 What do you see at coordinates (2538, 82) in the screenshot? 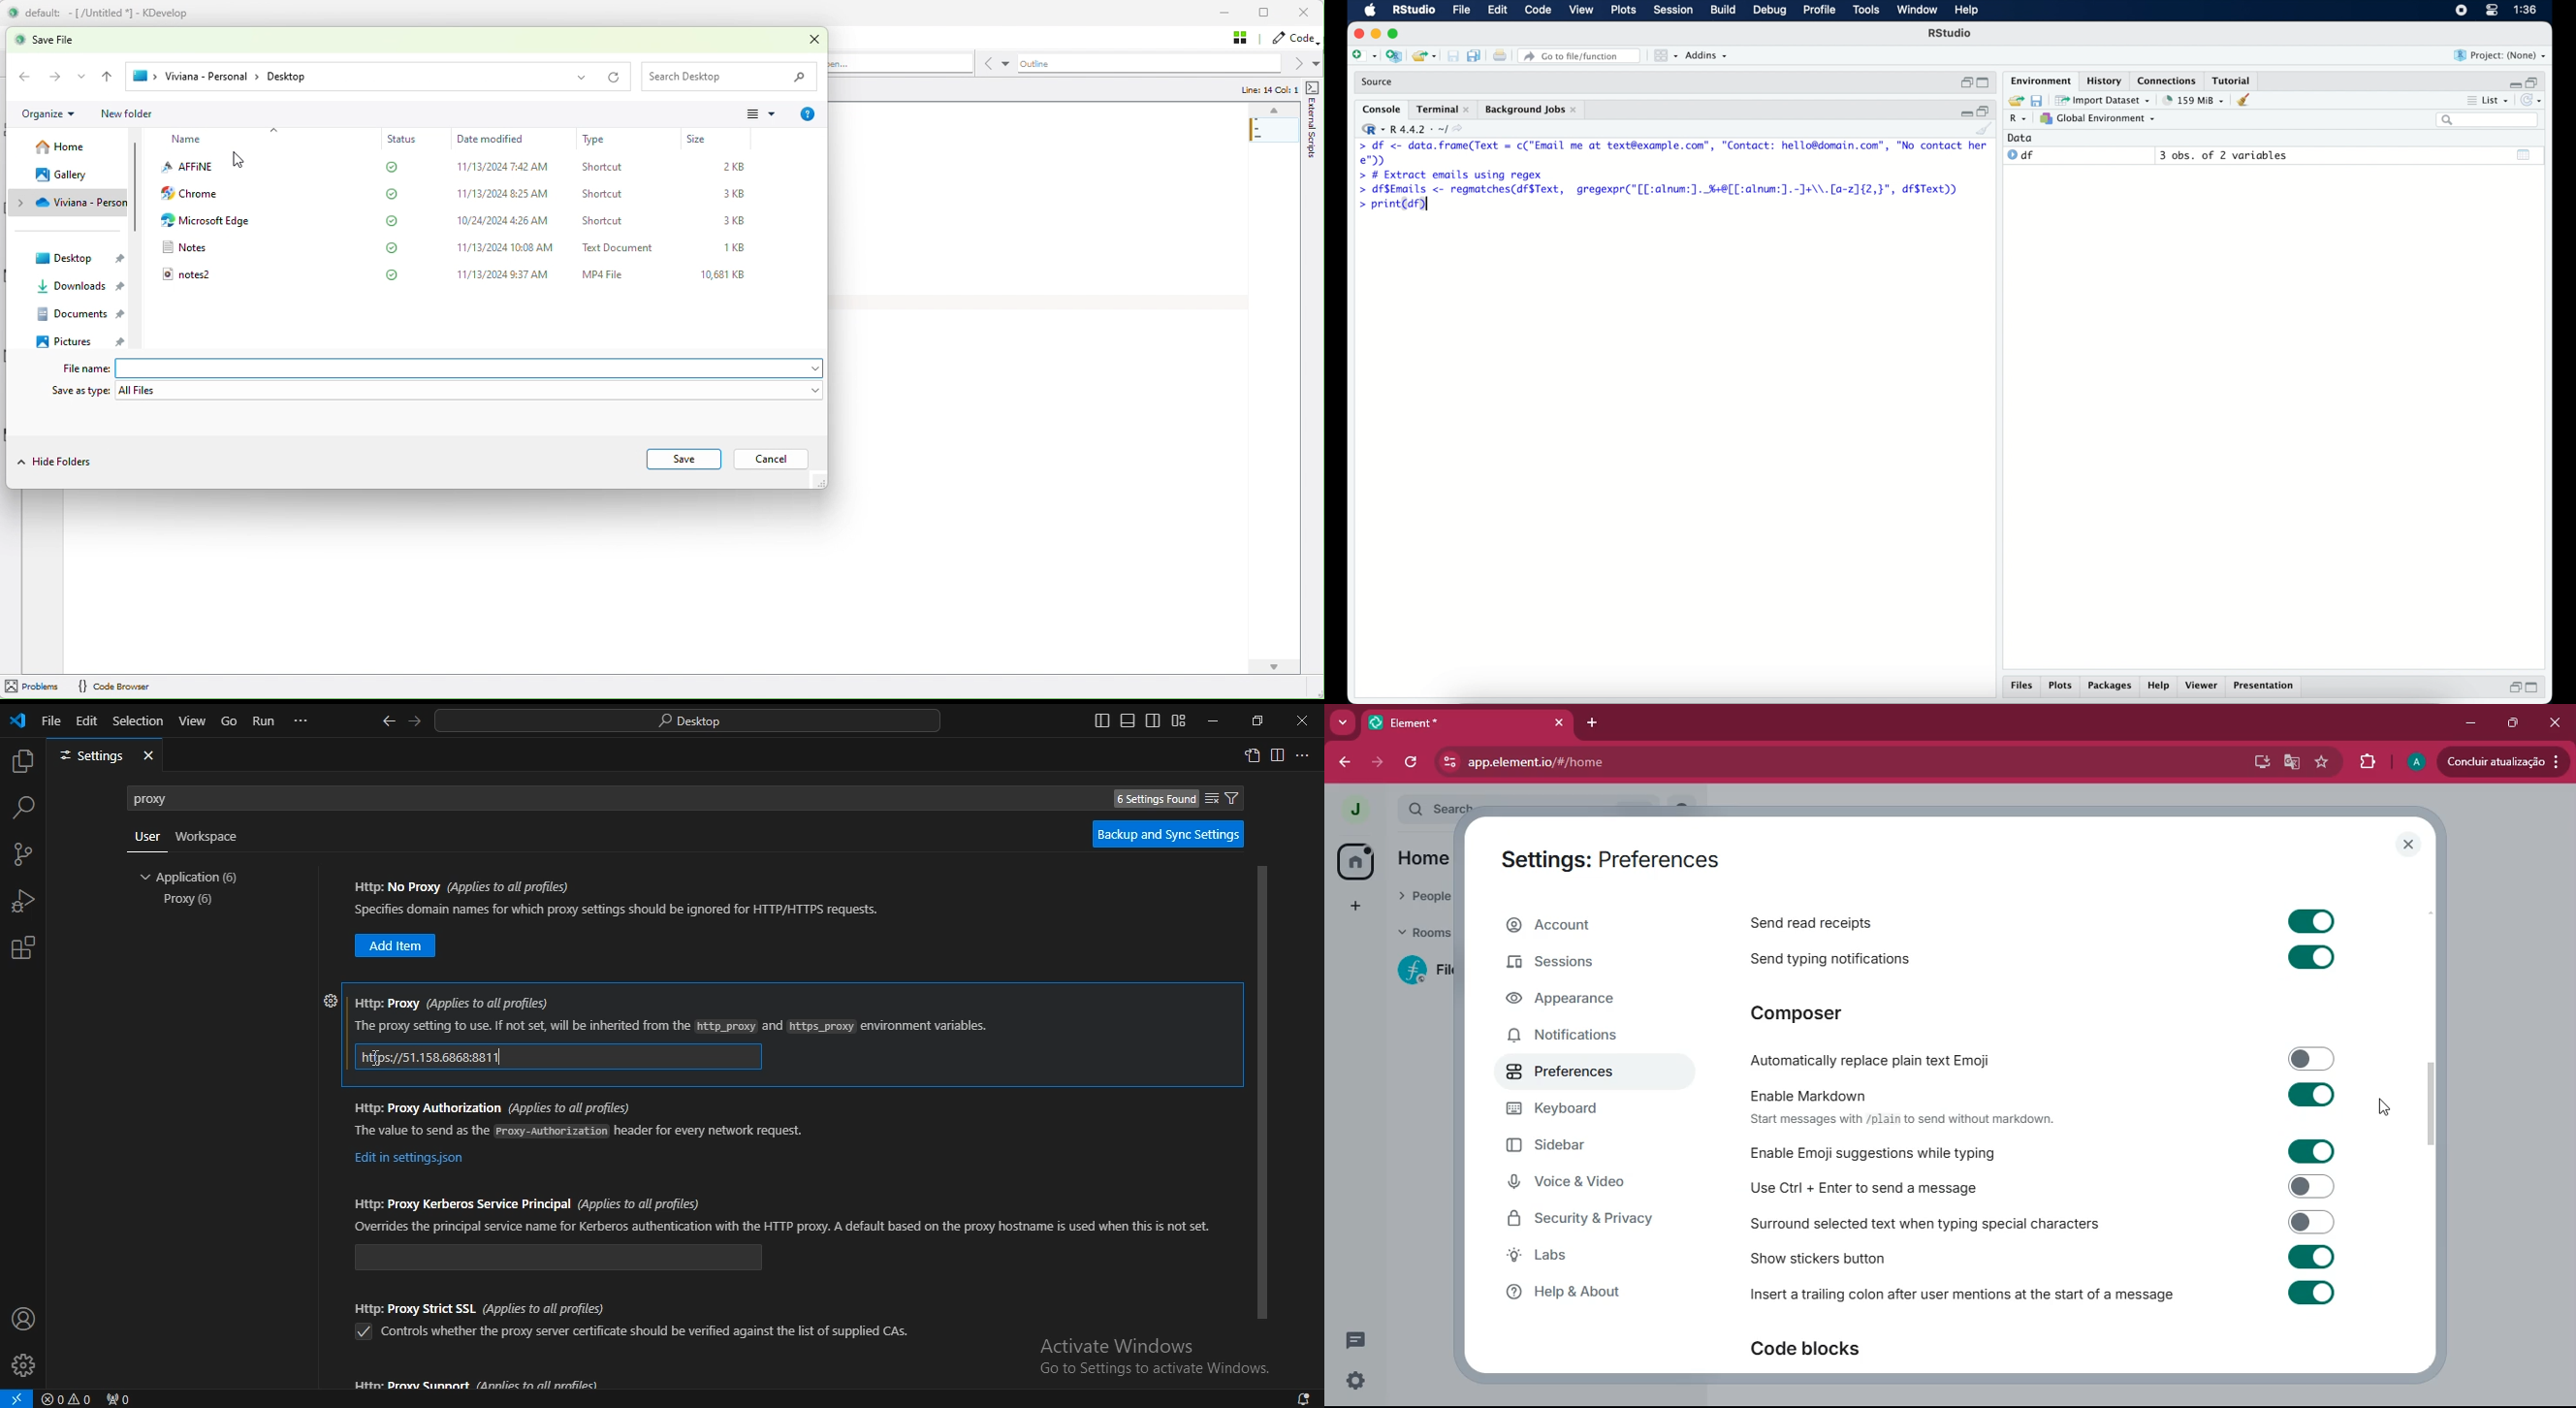
I see `restore down` at bounding box center [2538, 82].